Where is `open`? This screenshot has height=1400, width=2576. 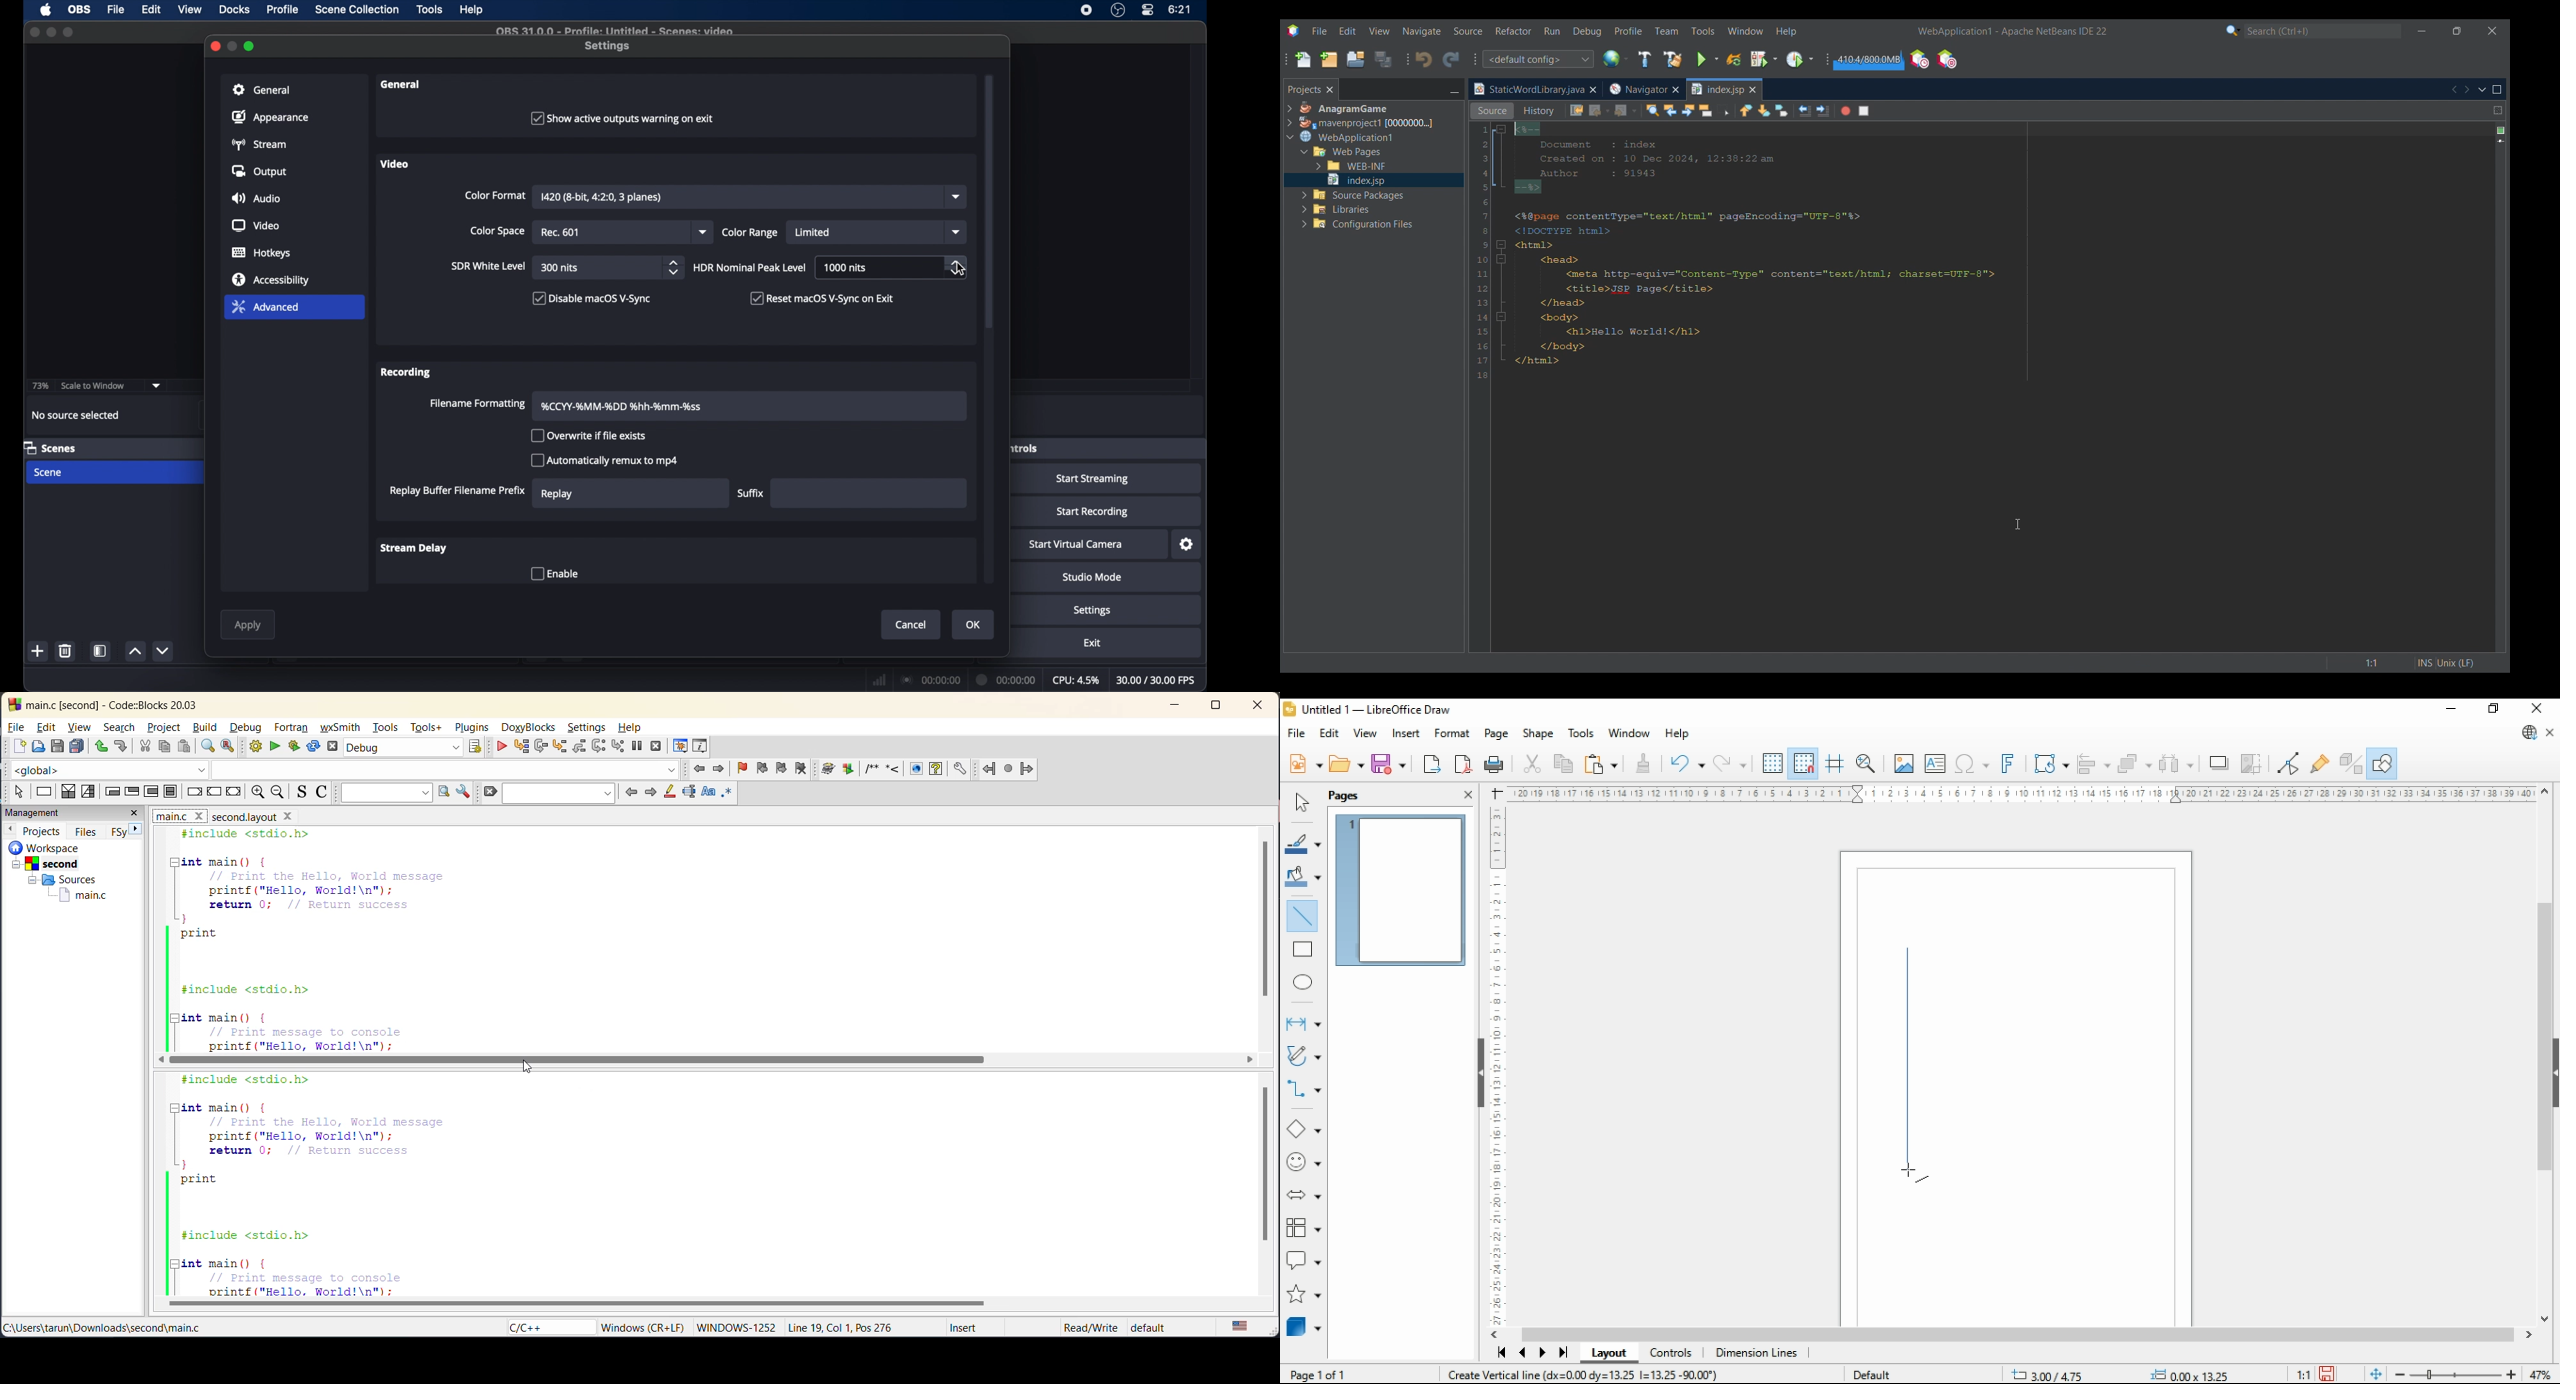 open is located at coordinates (1346, 765).